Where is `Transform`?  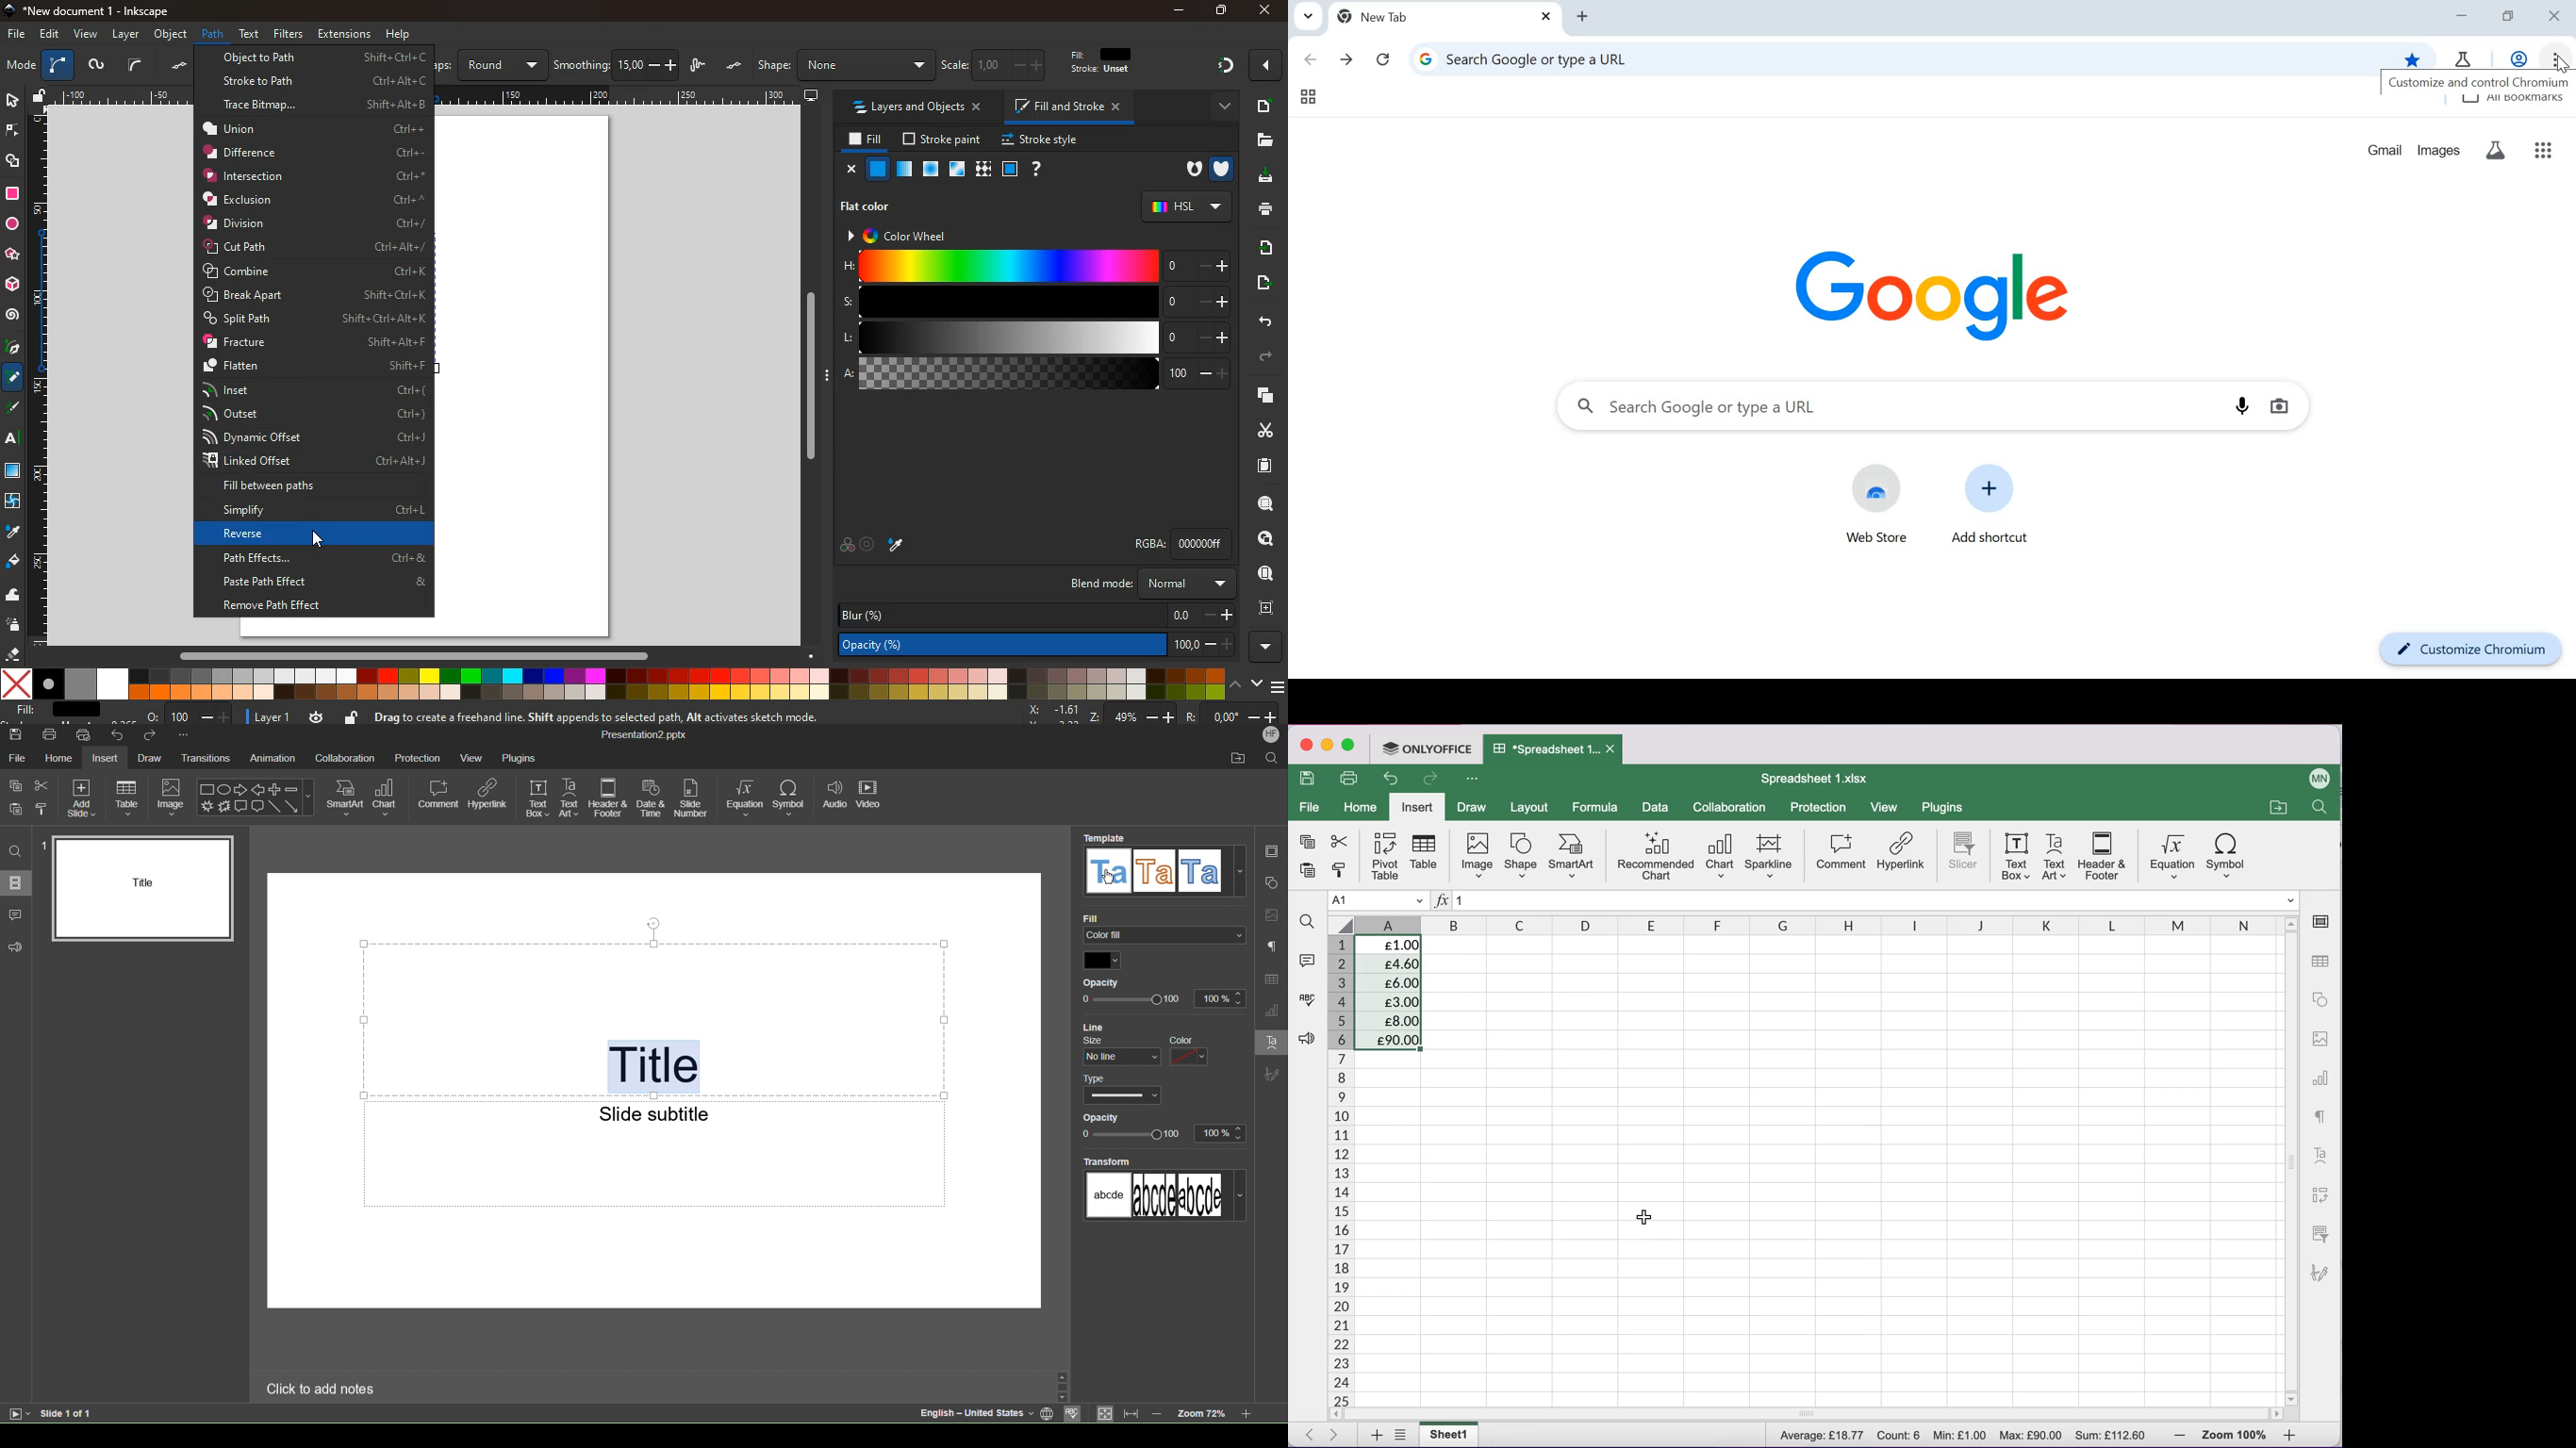 Transform is located at coordinates (1162, 1193).